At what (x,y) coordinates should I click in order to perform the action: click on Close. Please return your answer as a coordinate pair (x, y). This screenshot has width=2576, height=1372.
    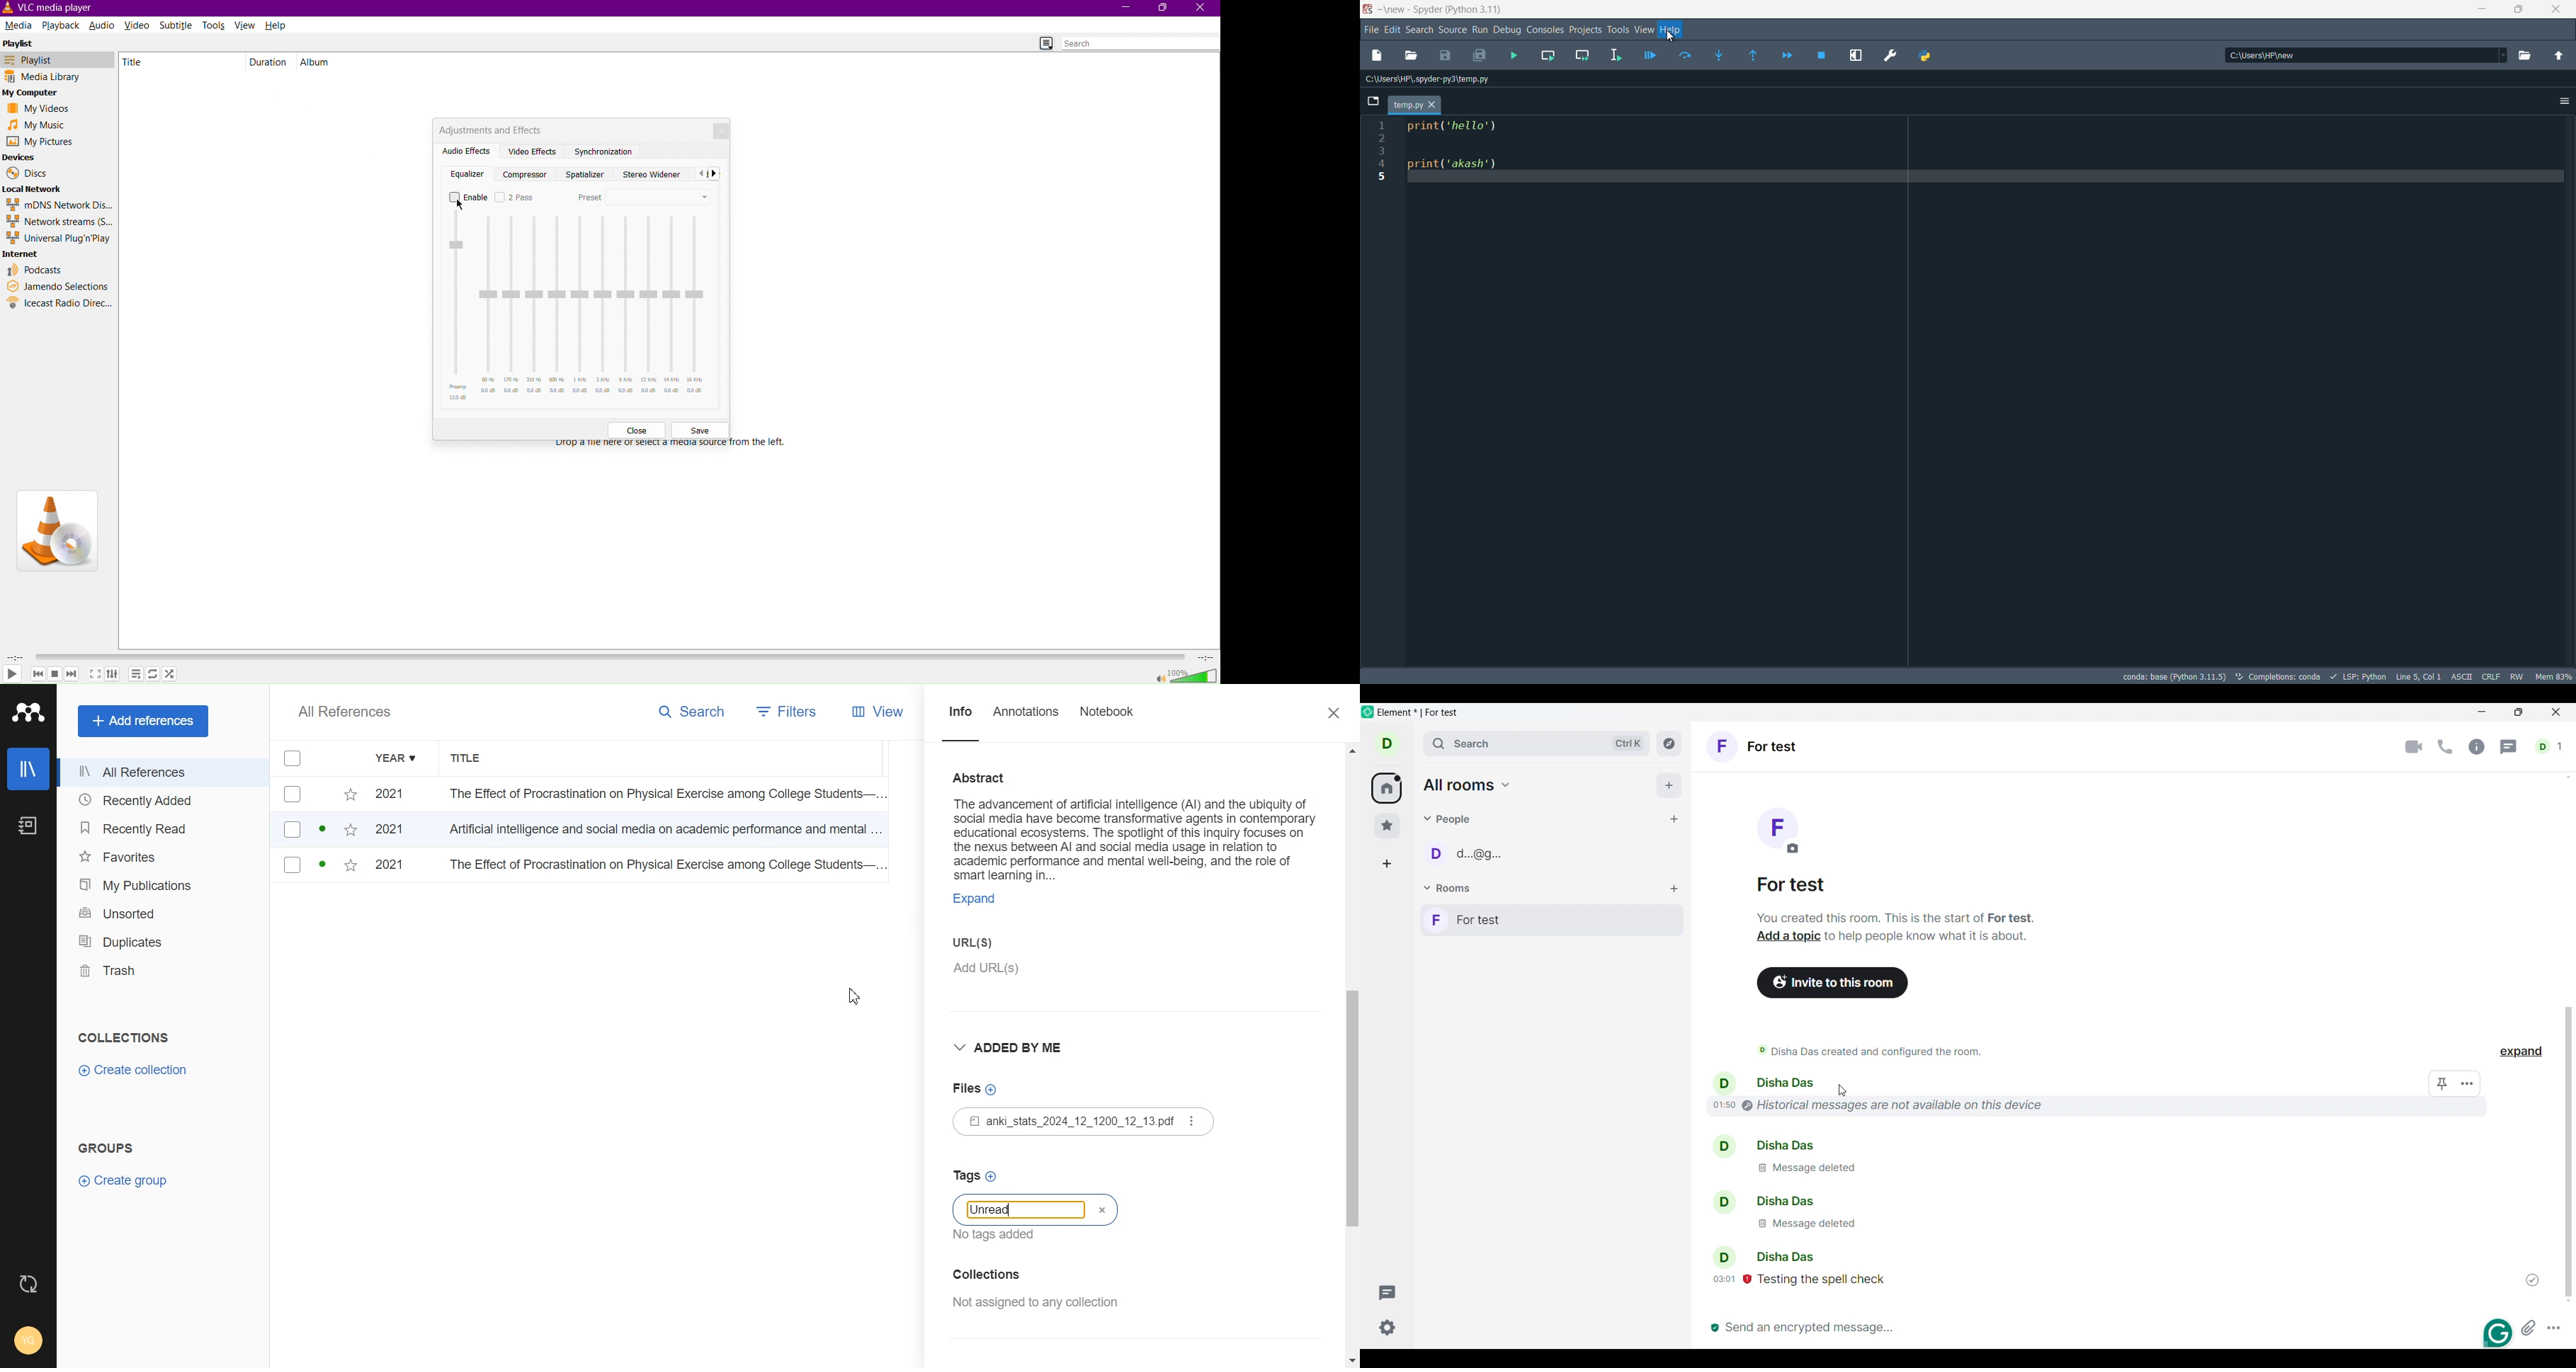
    Looking at the image, I should click on (721, 132).